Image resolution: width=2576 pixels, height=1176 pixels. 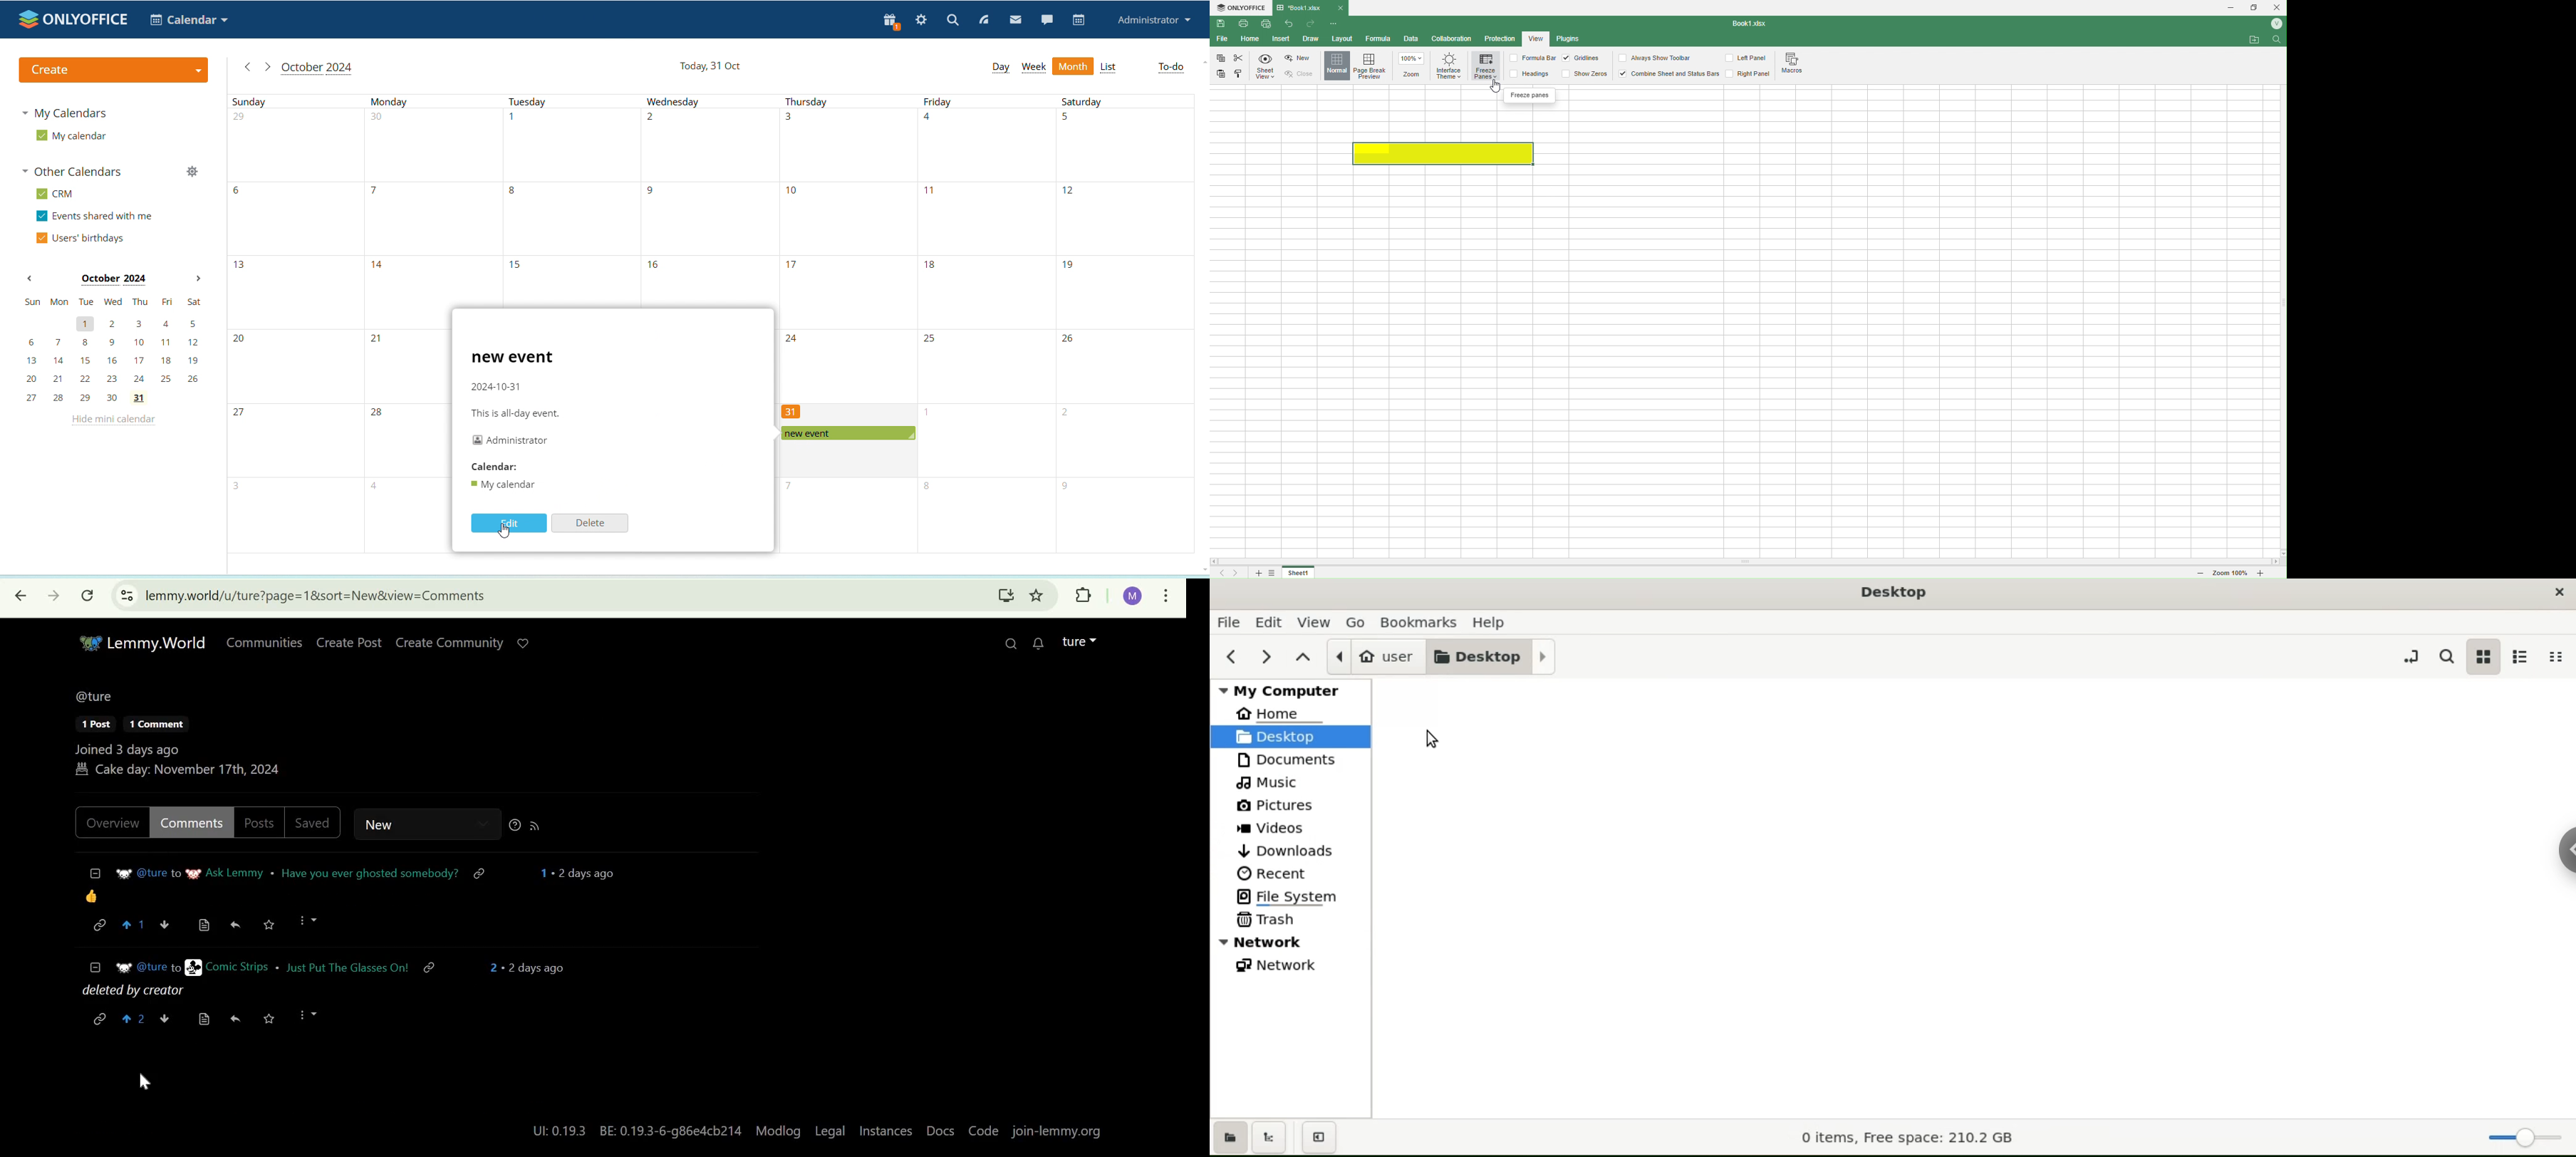 I want to click on desktop, so click(x=1291, y=736).